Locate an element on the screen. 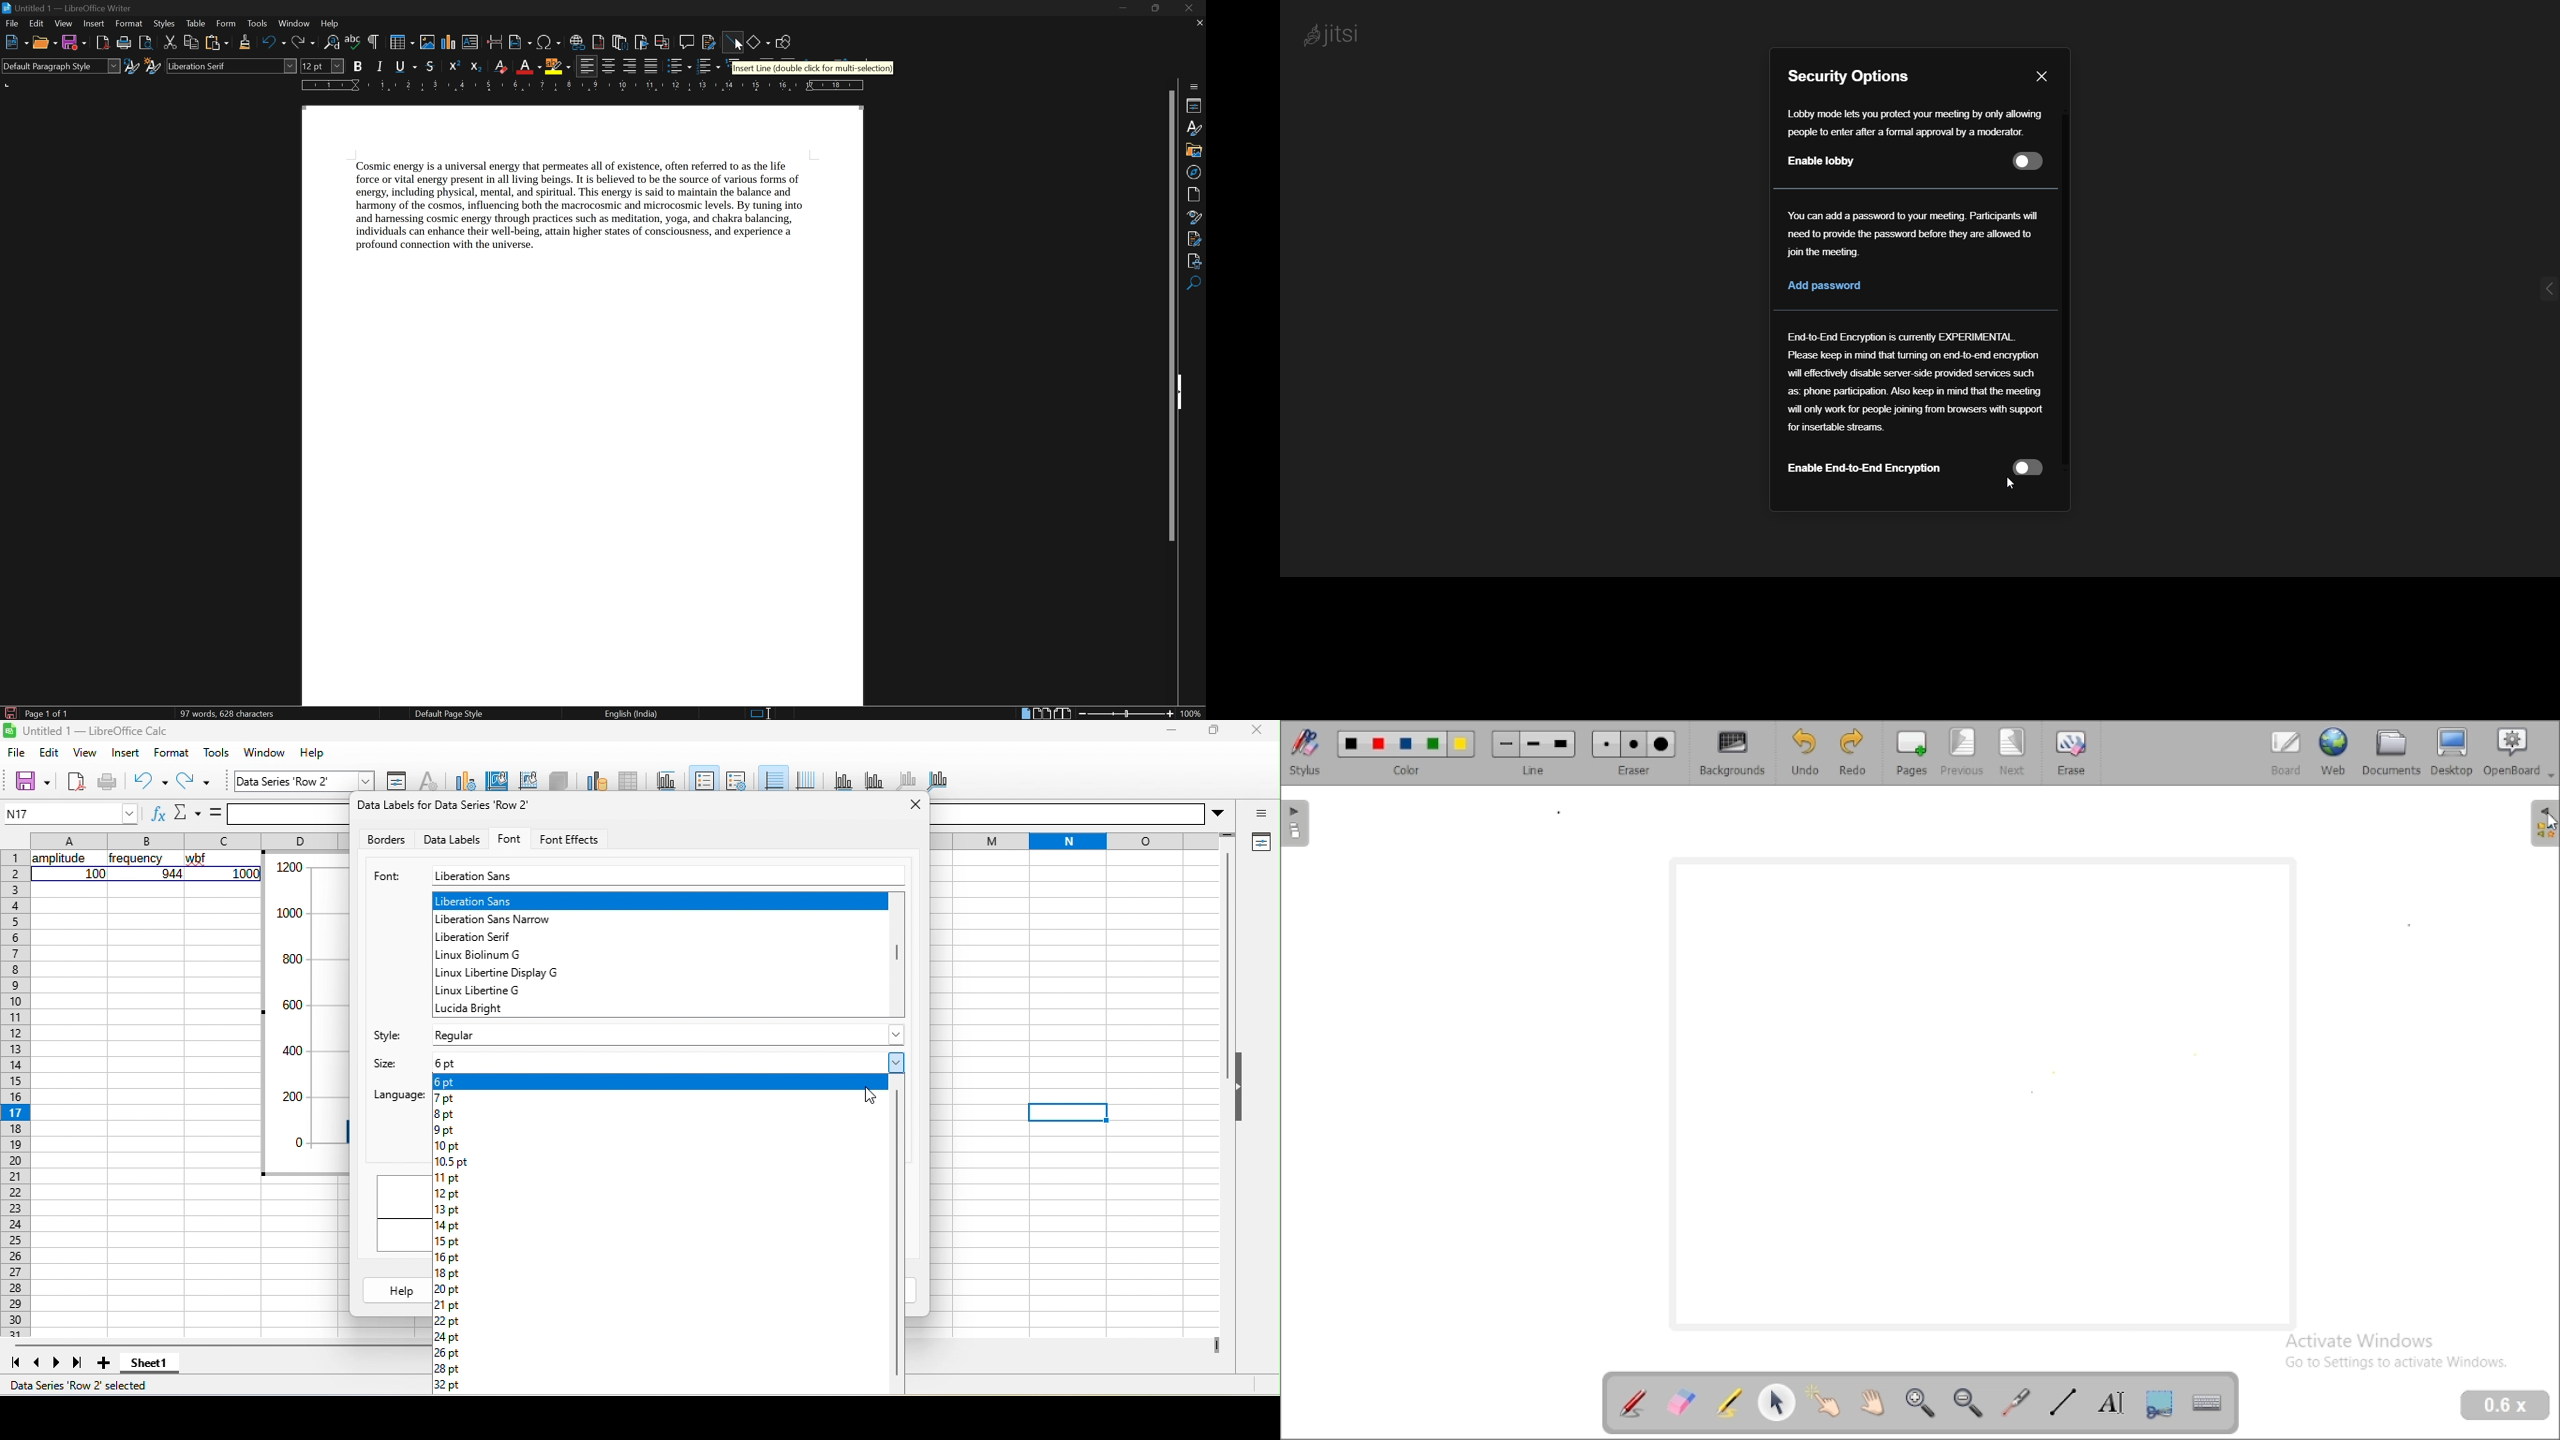 The width and height of the screenshot is (2576, 1456). print is located at coordinates (123, 43).